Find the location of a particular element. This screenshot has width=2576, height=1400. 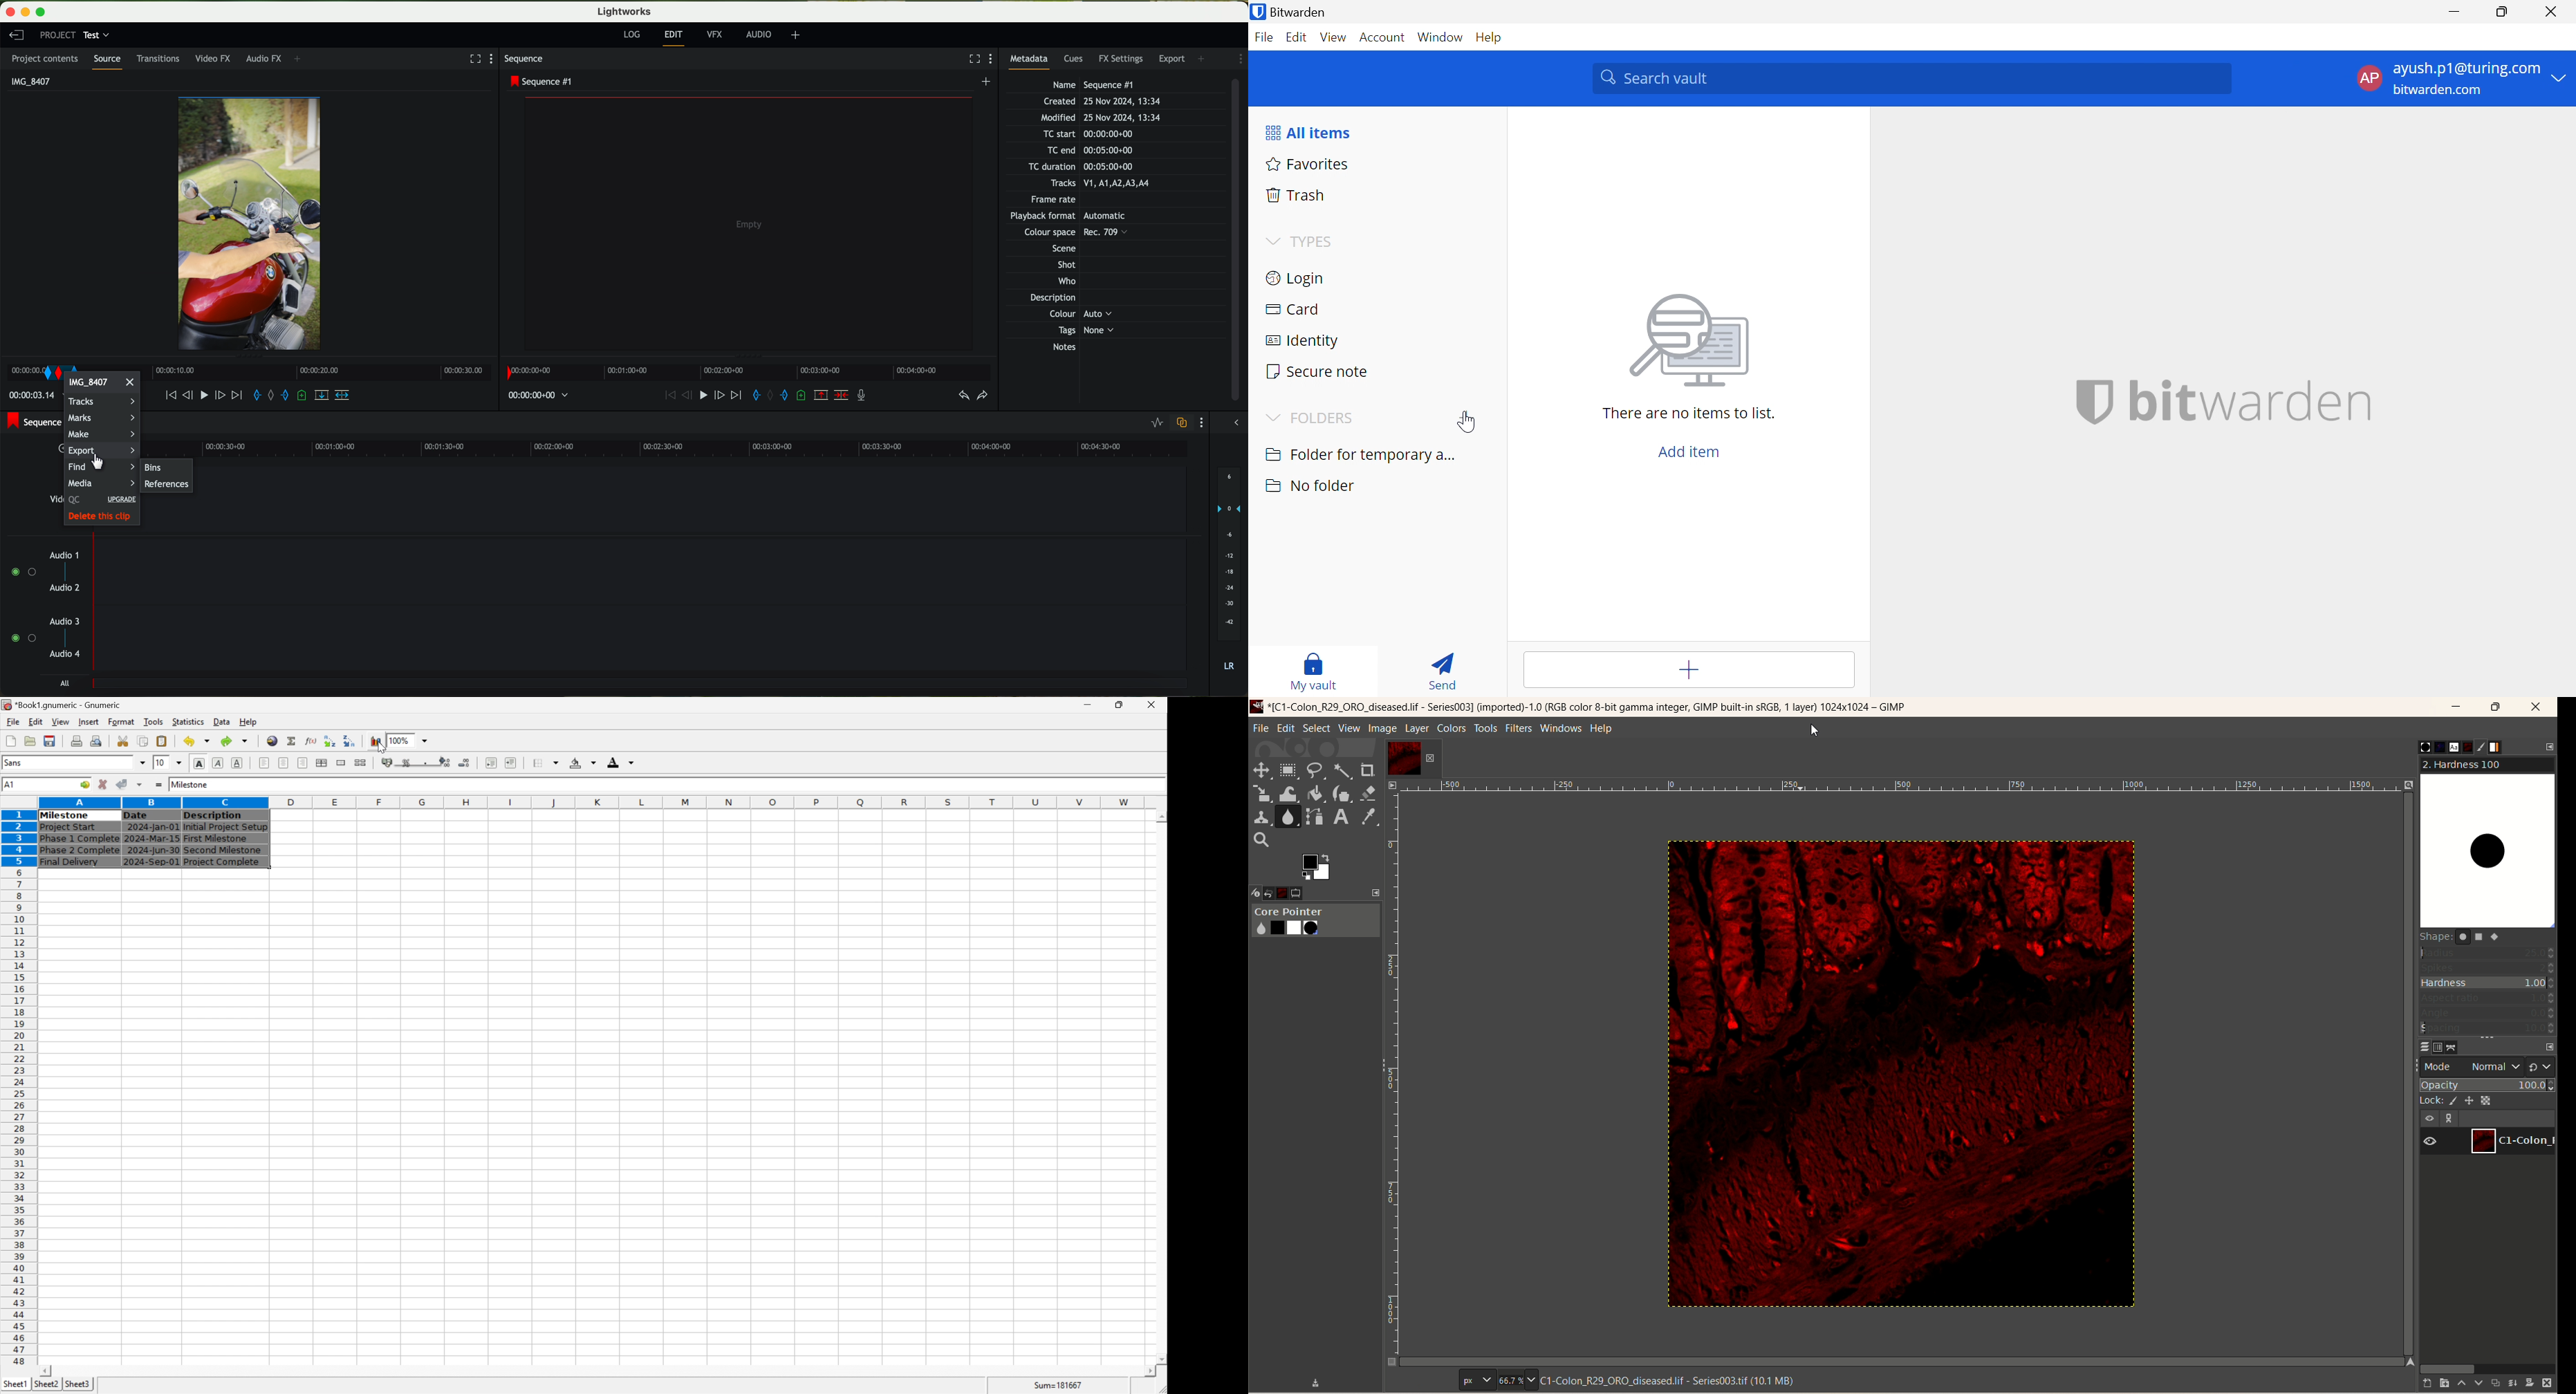

brushes is located at coordinates (2415, 747).